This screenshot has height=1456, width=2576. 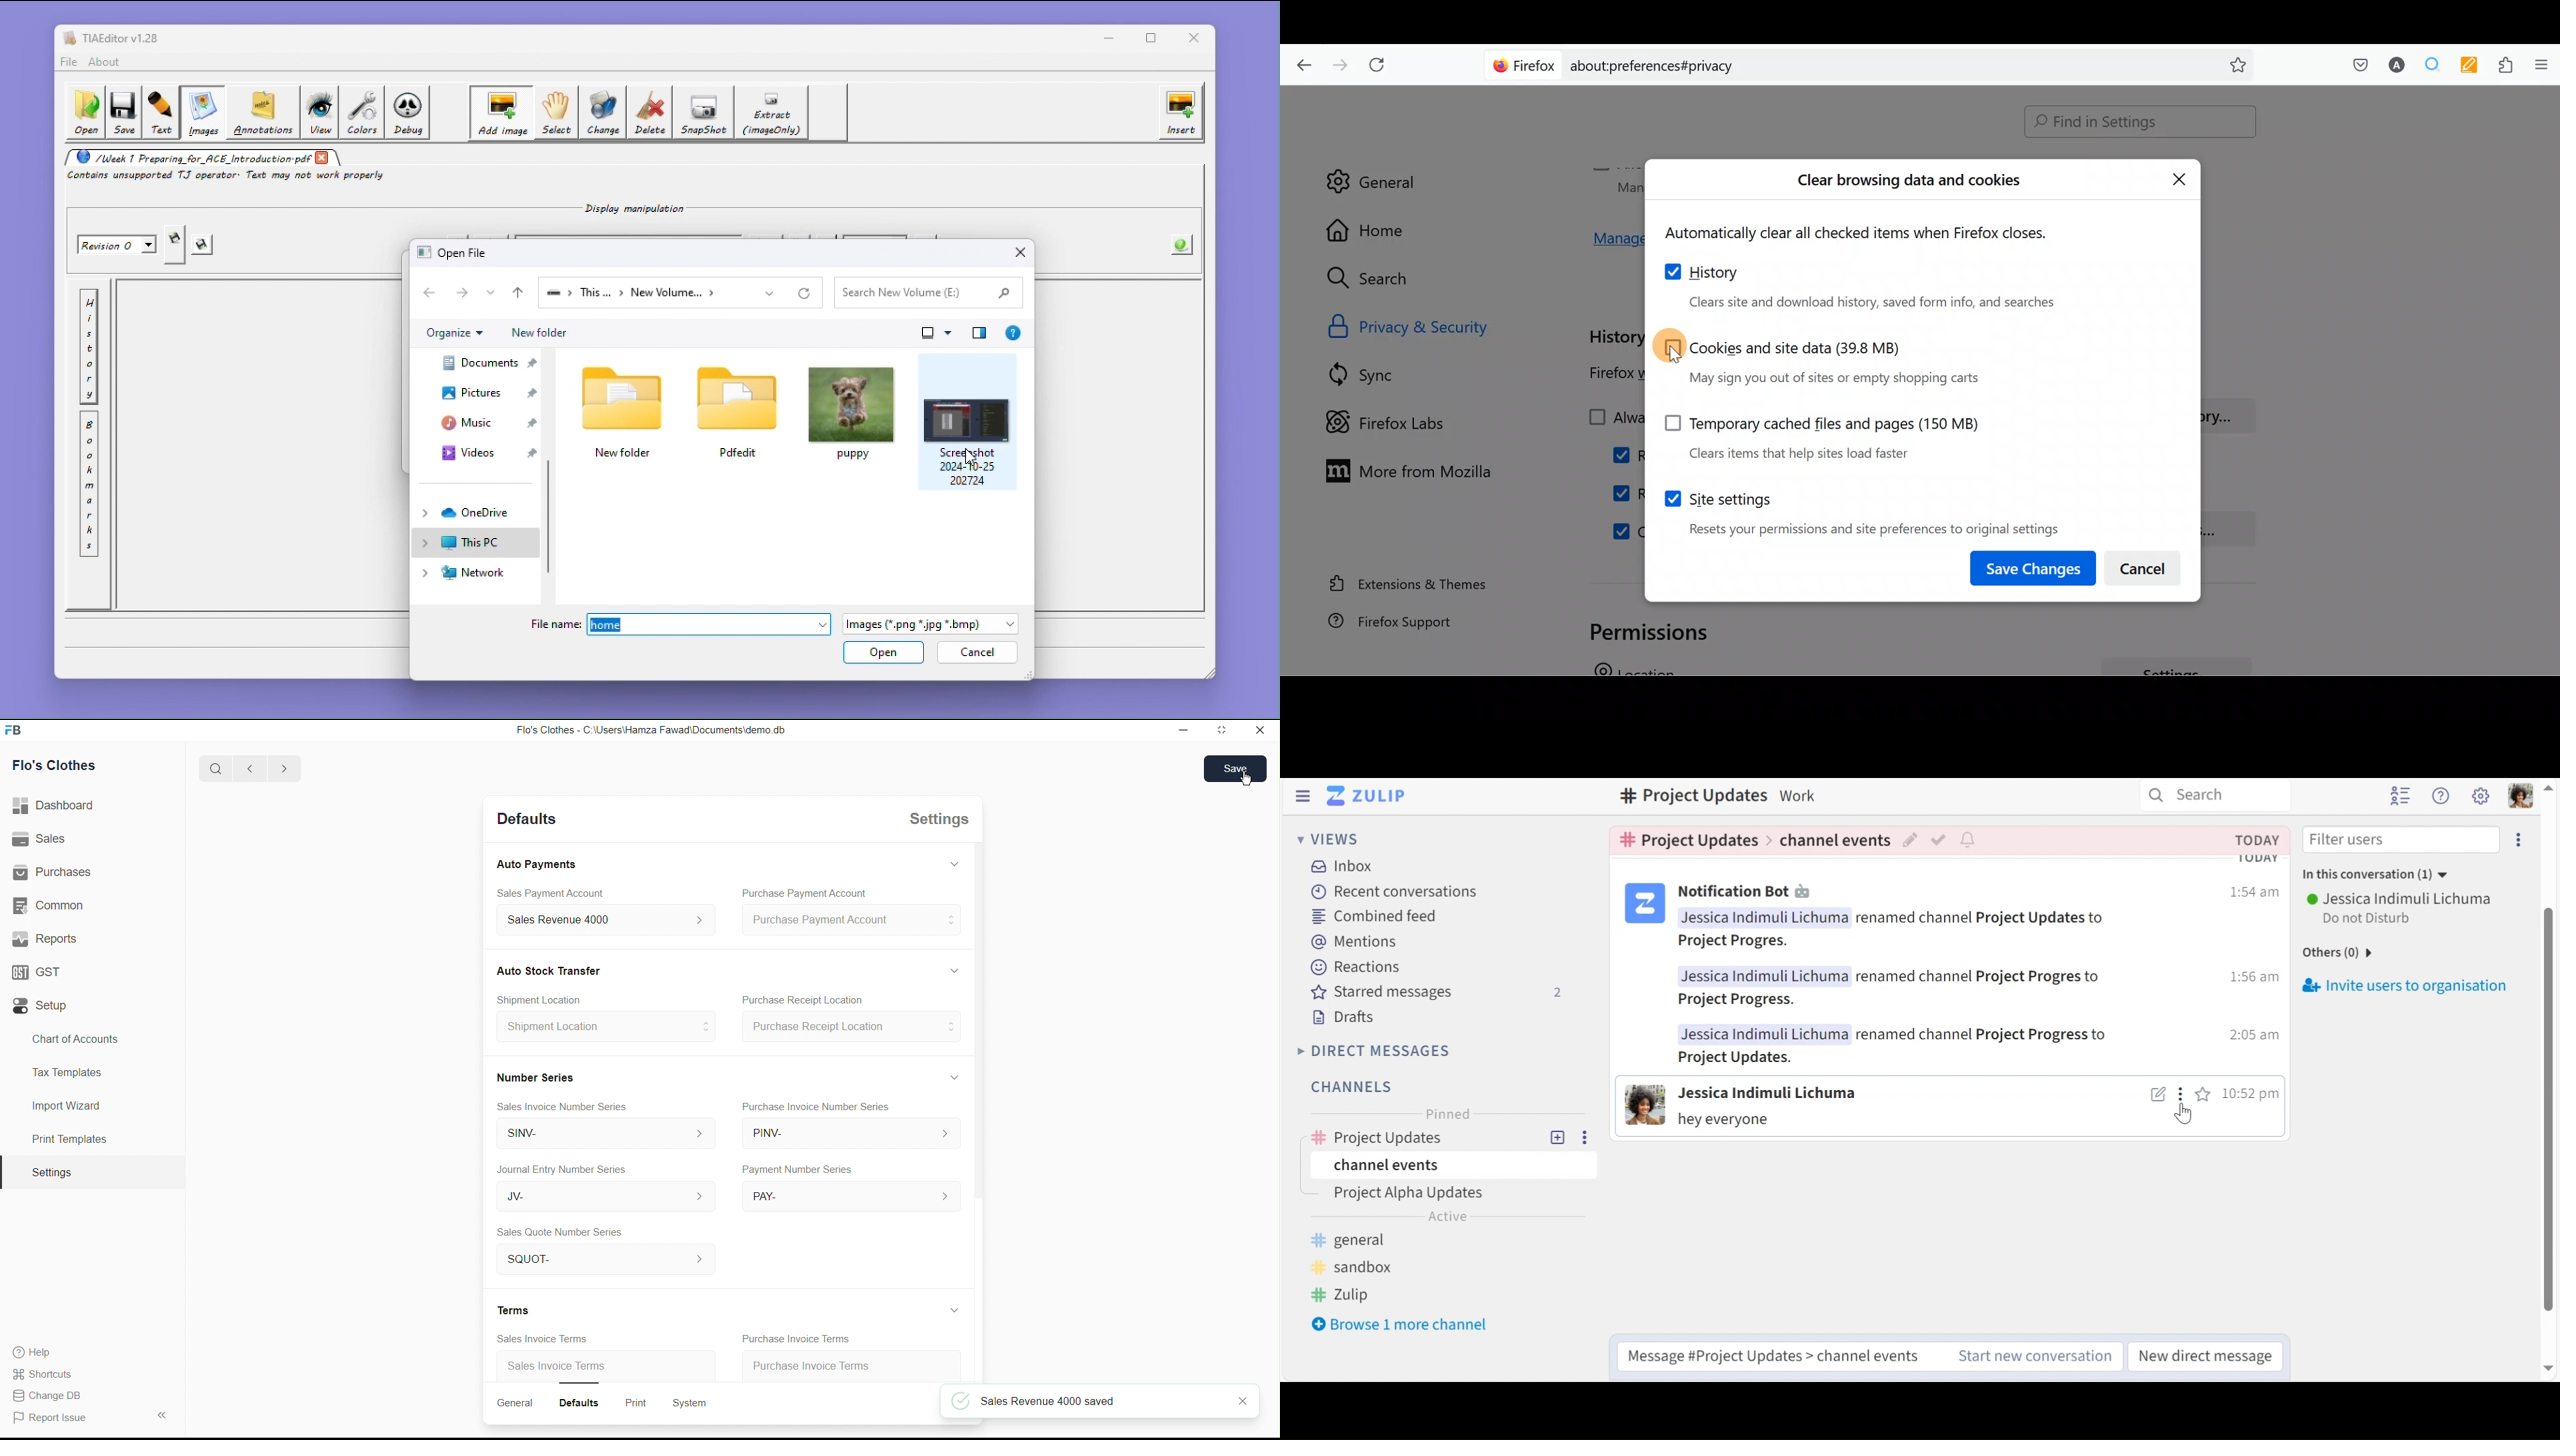 I want to click on Full screen, so click(x=1223, y=731).